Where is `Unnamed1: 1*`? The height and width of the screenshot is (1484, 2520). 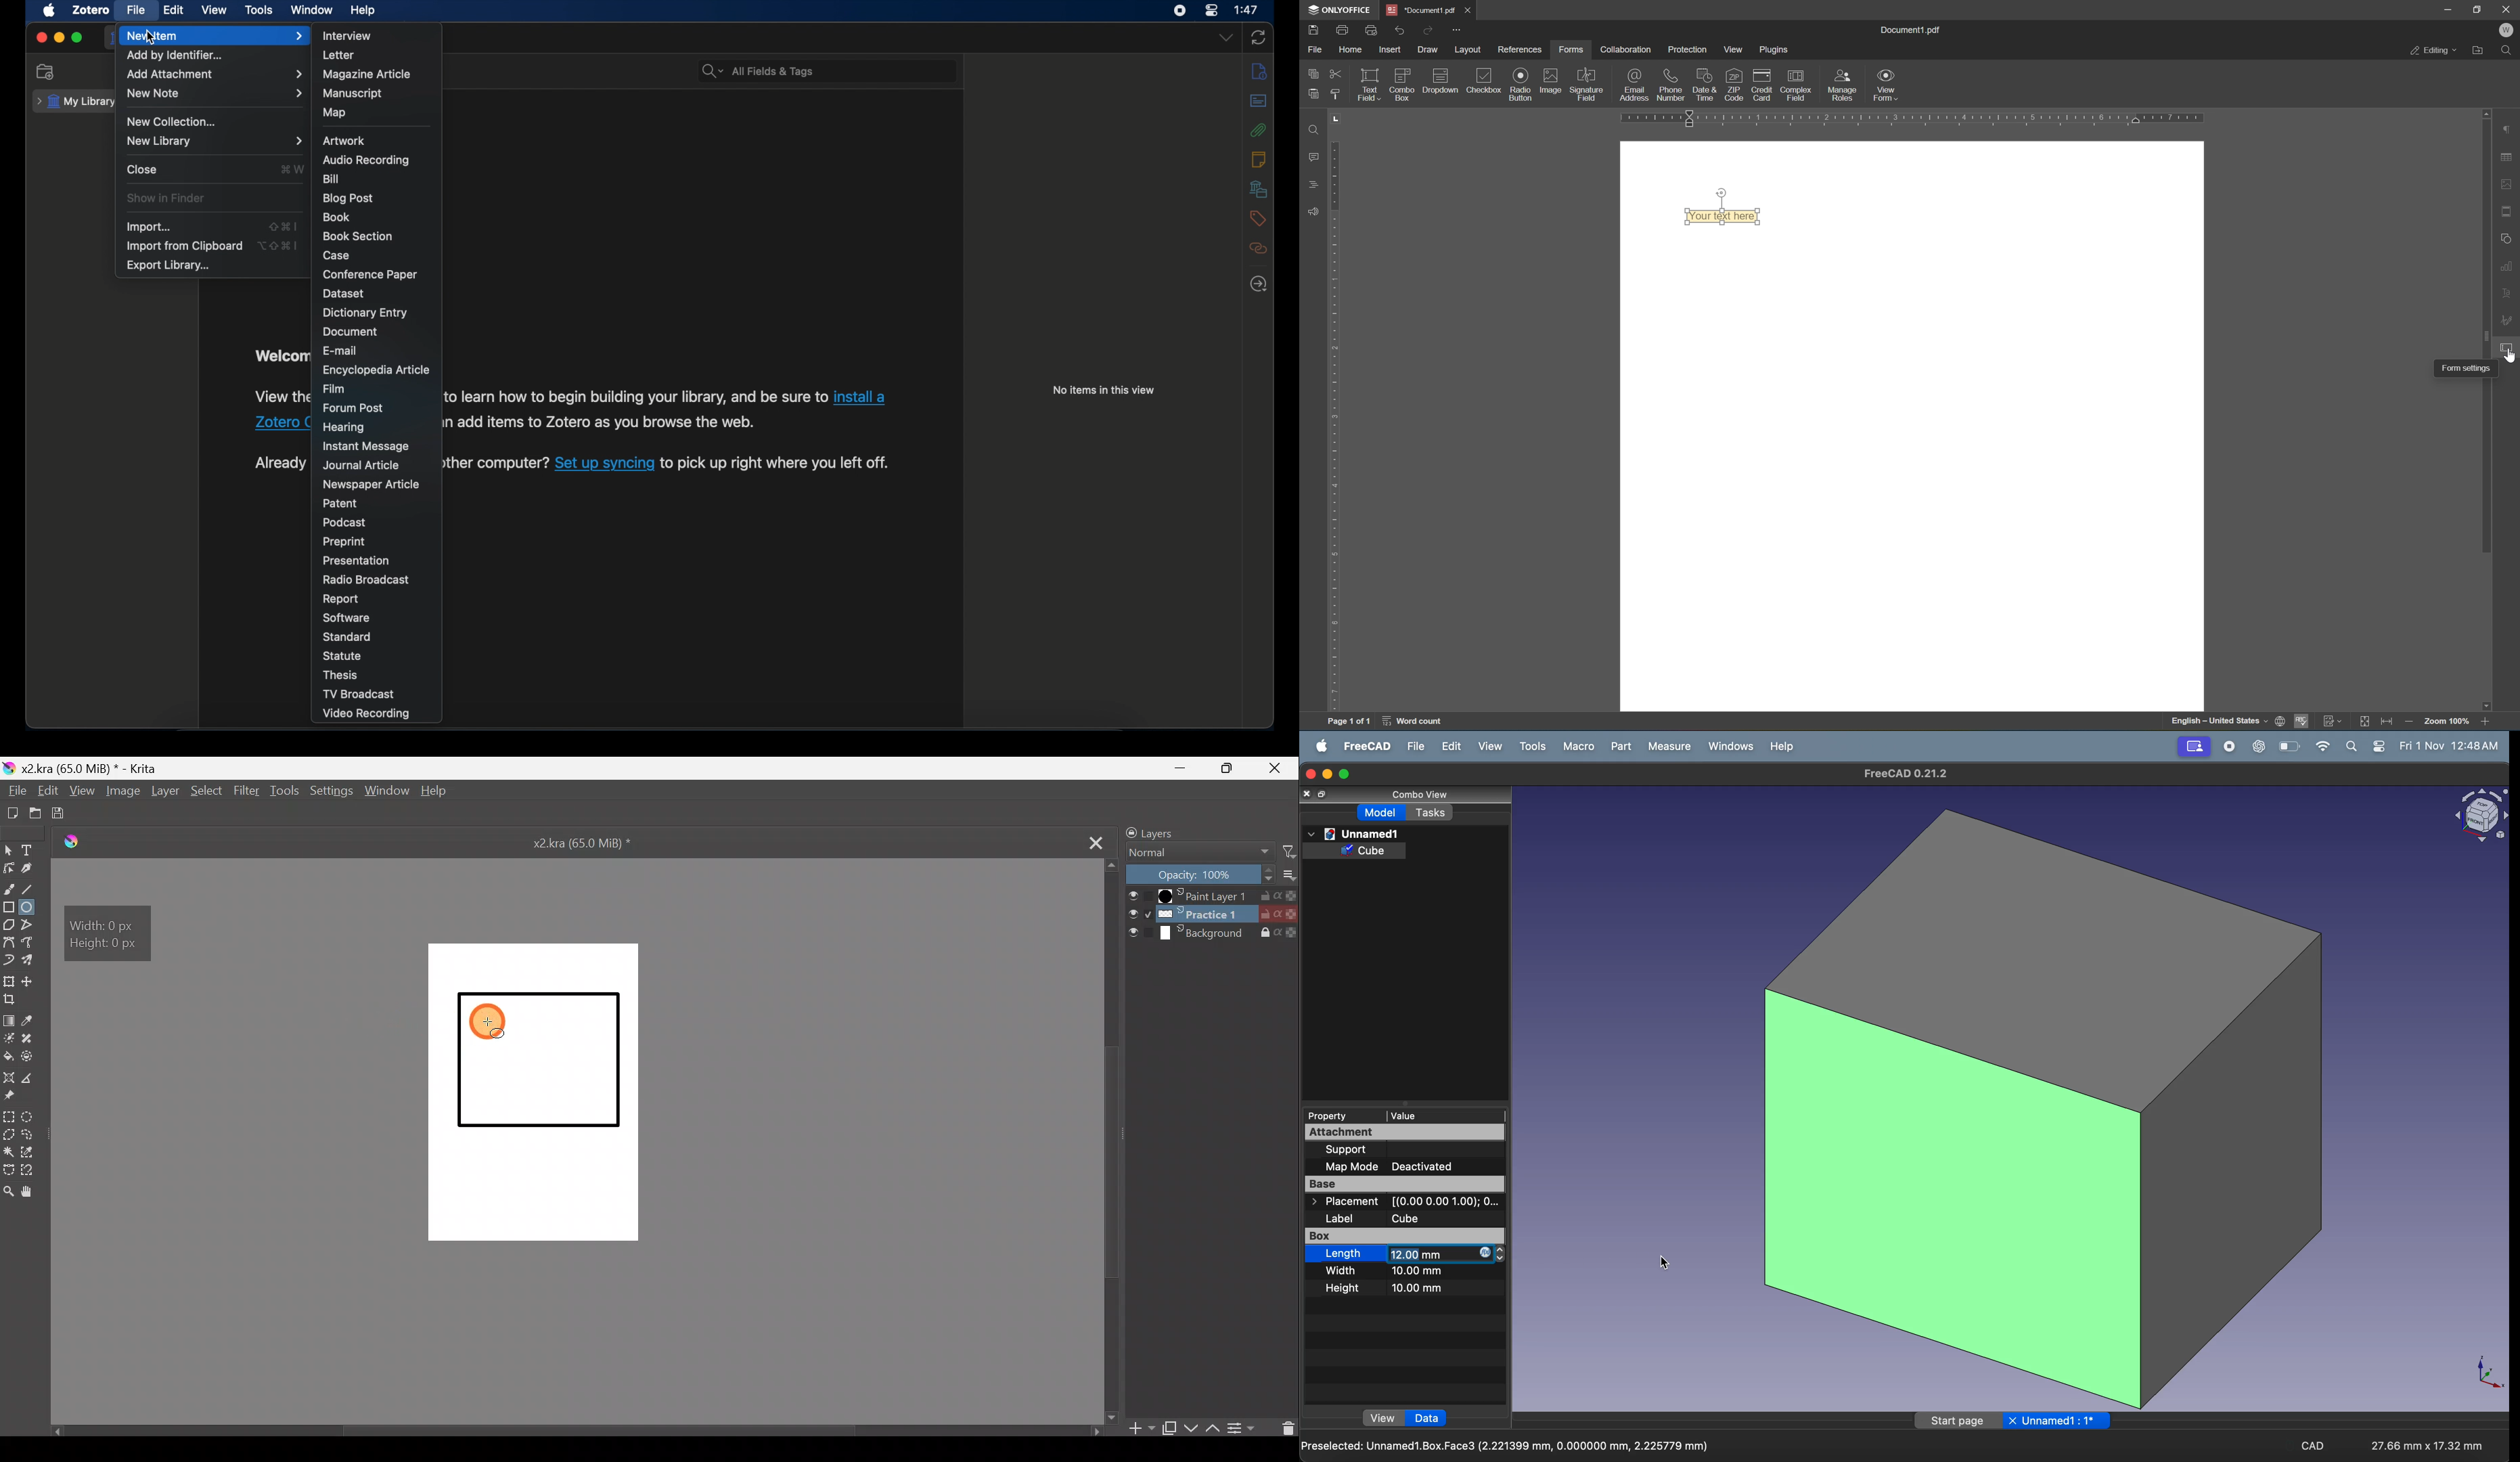
Unnamed1: 1* is located at coordinates (2061, 1421).